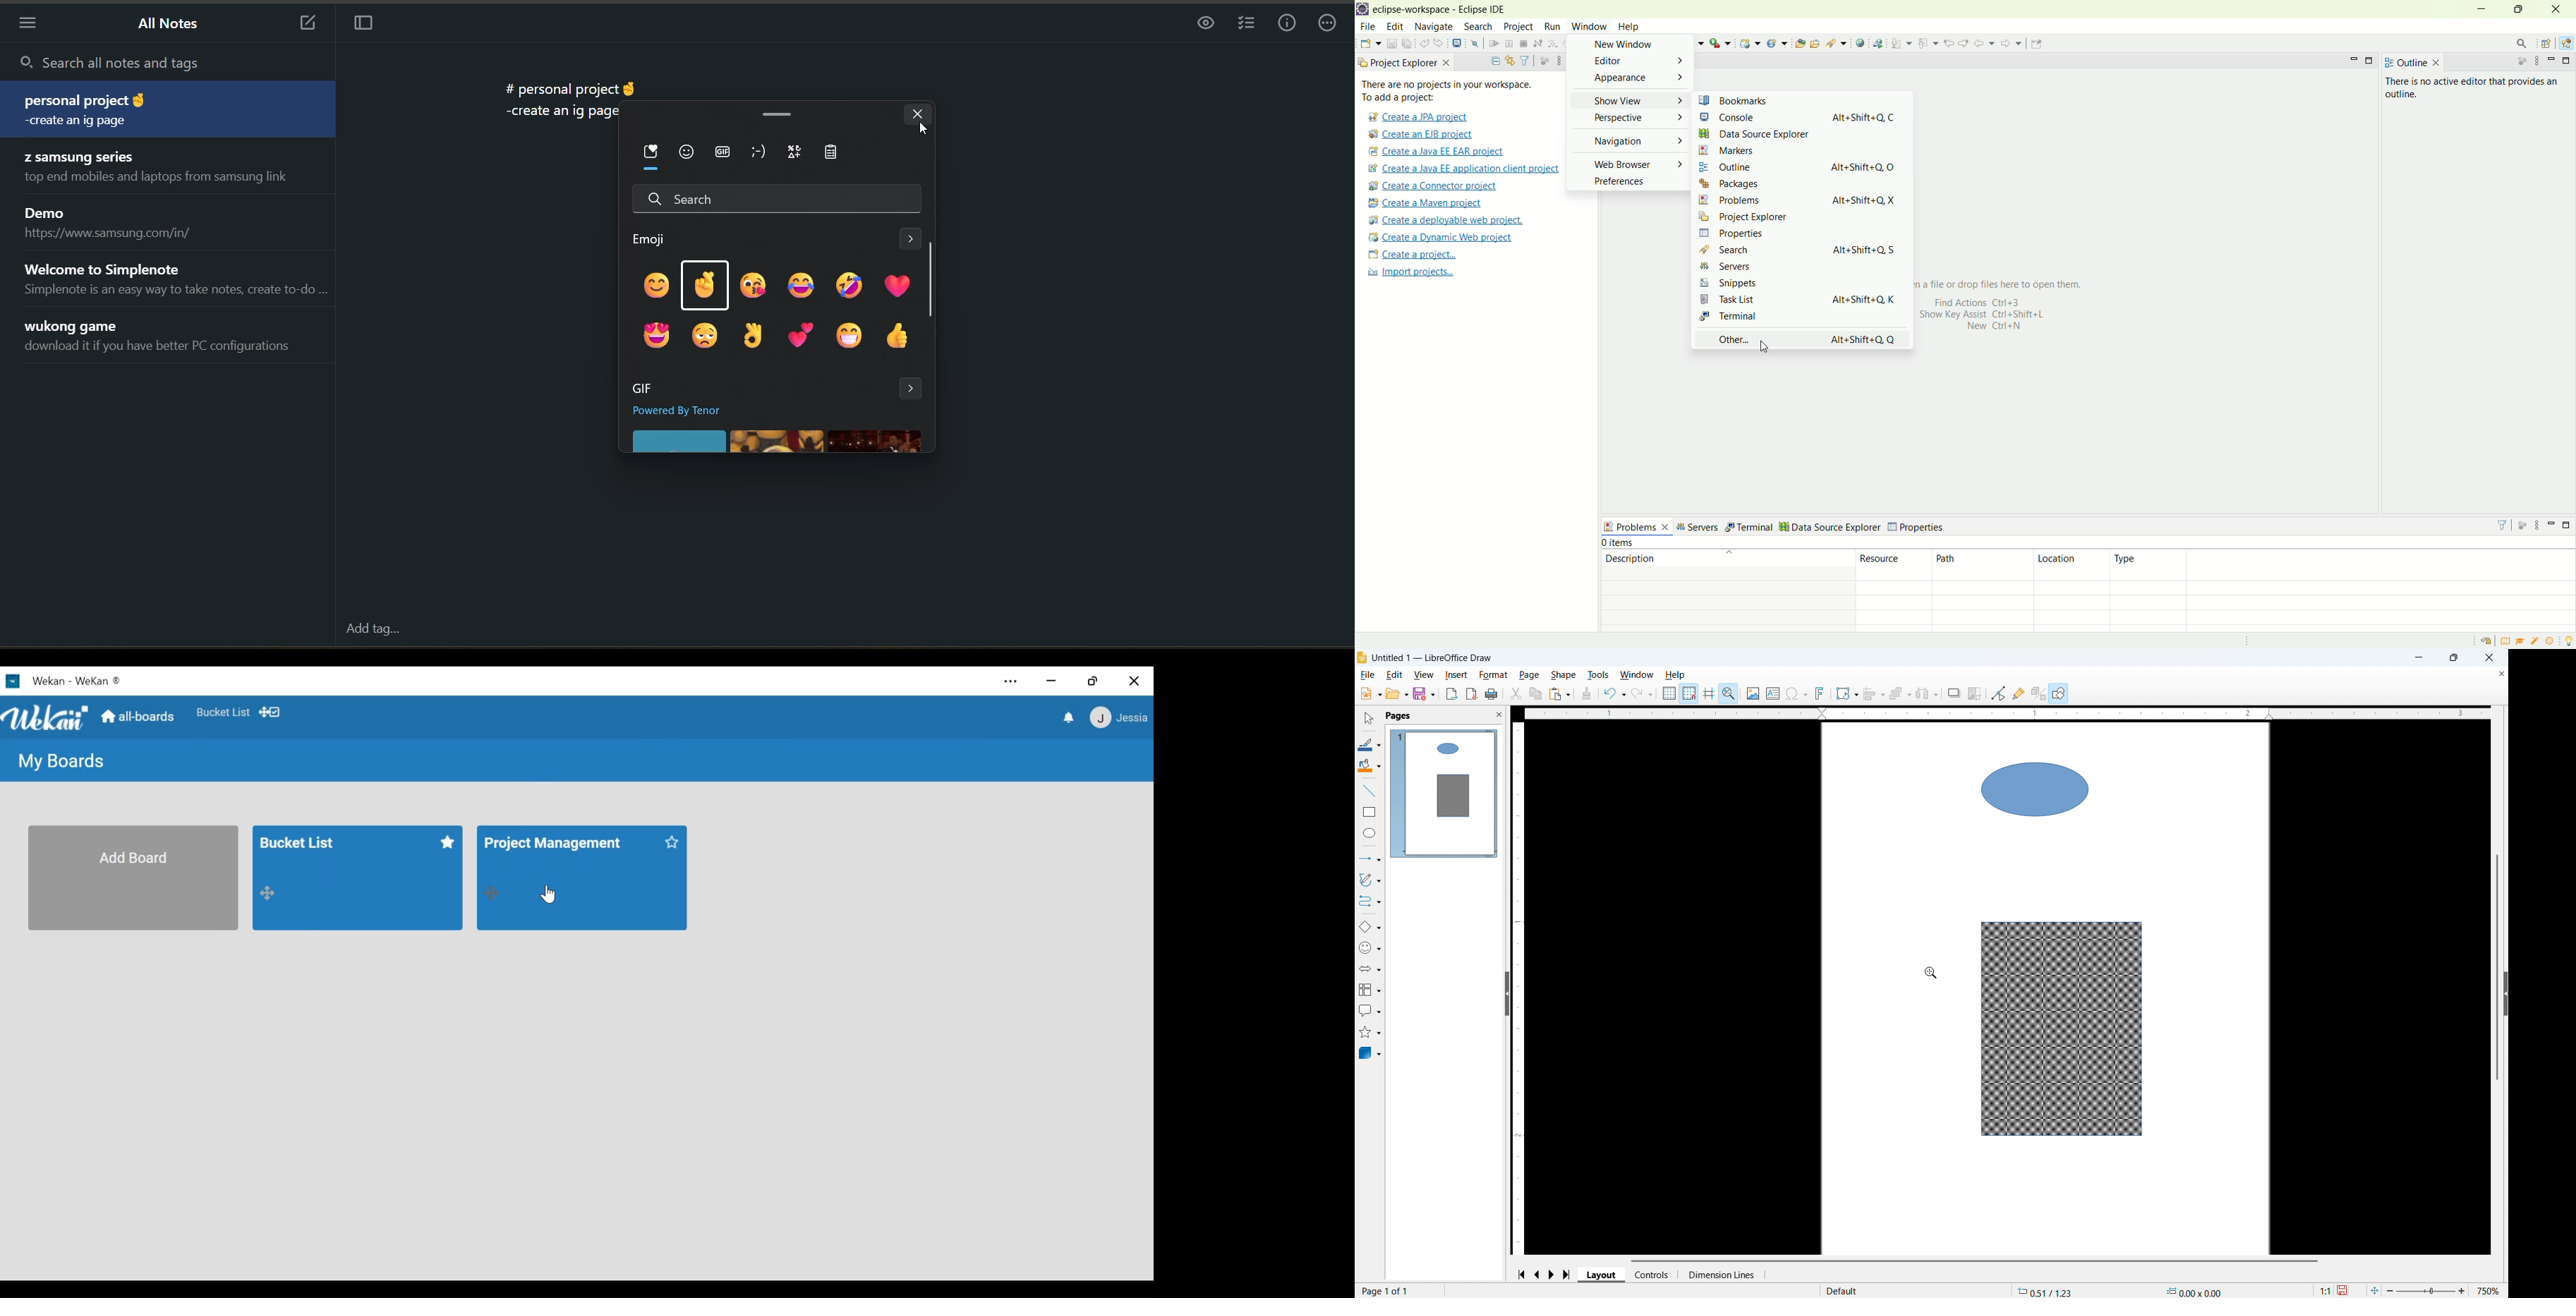 This screenshot has height=1316, width=2576. Describe the element at coordinates (1615, 693) in the screenshot. I see `Undo ` at that location.